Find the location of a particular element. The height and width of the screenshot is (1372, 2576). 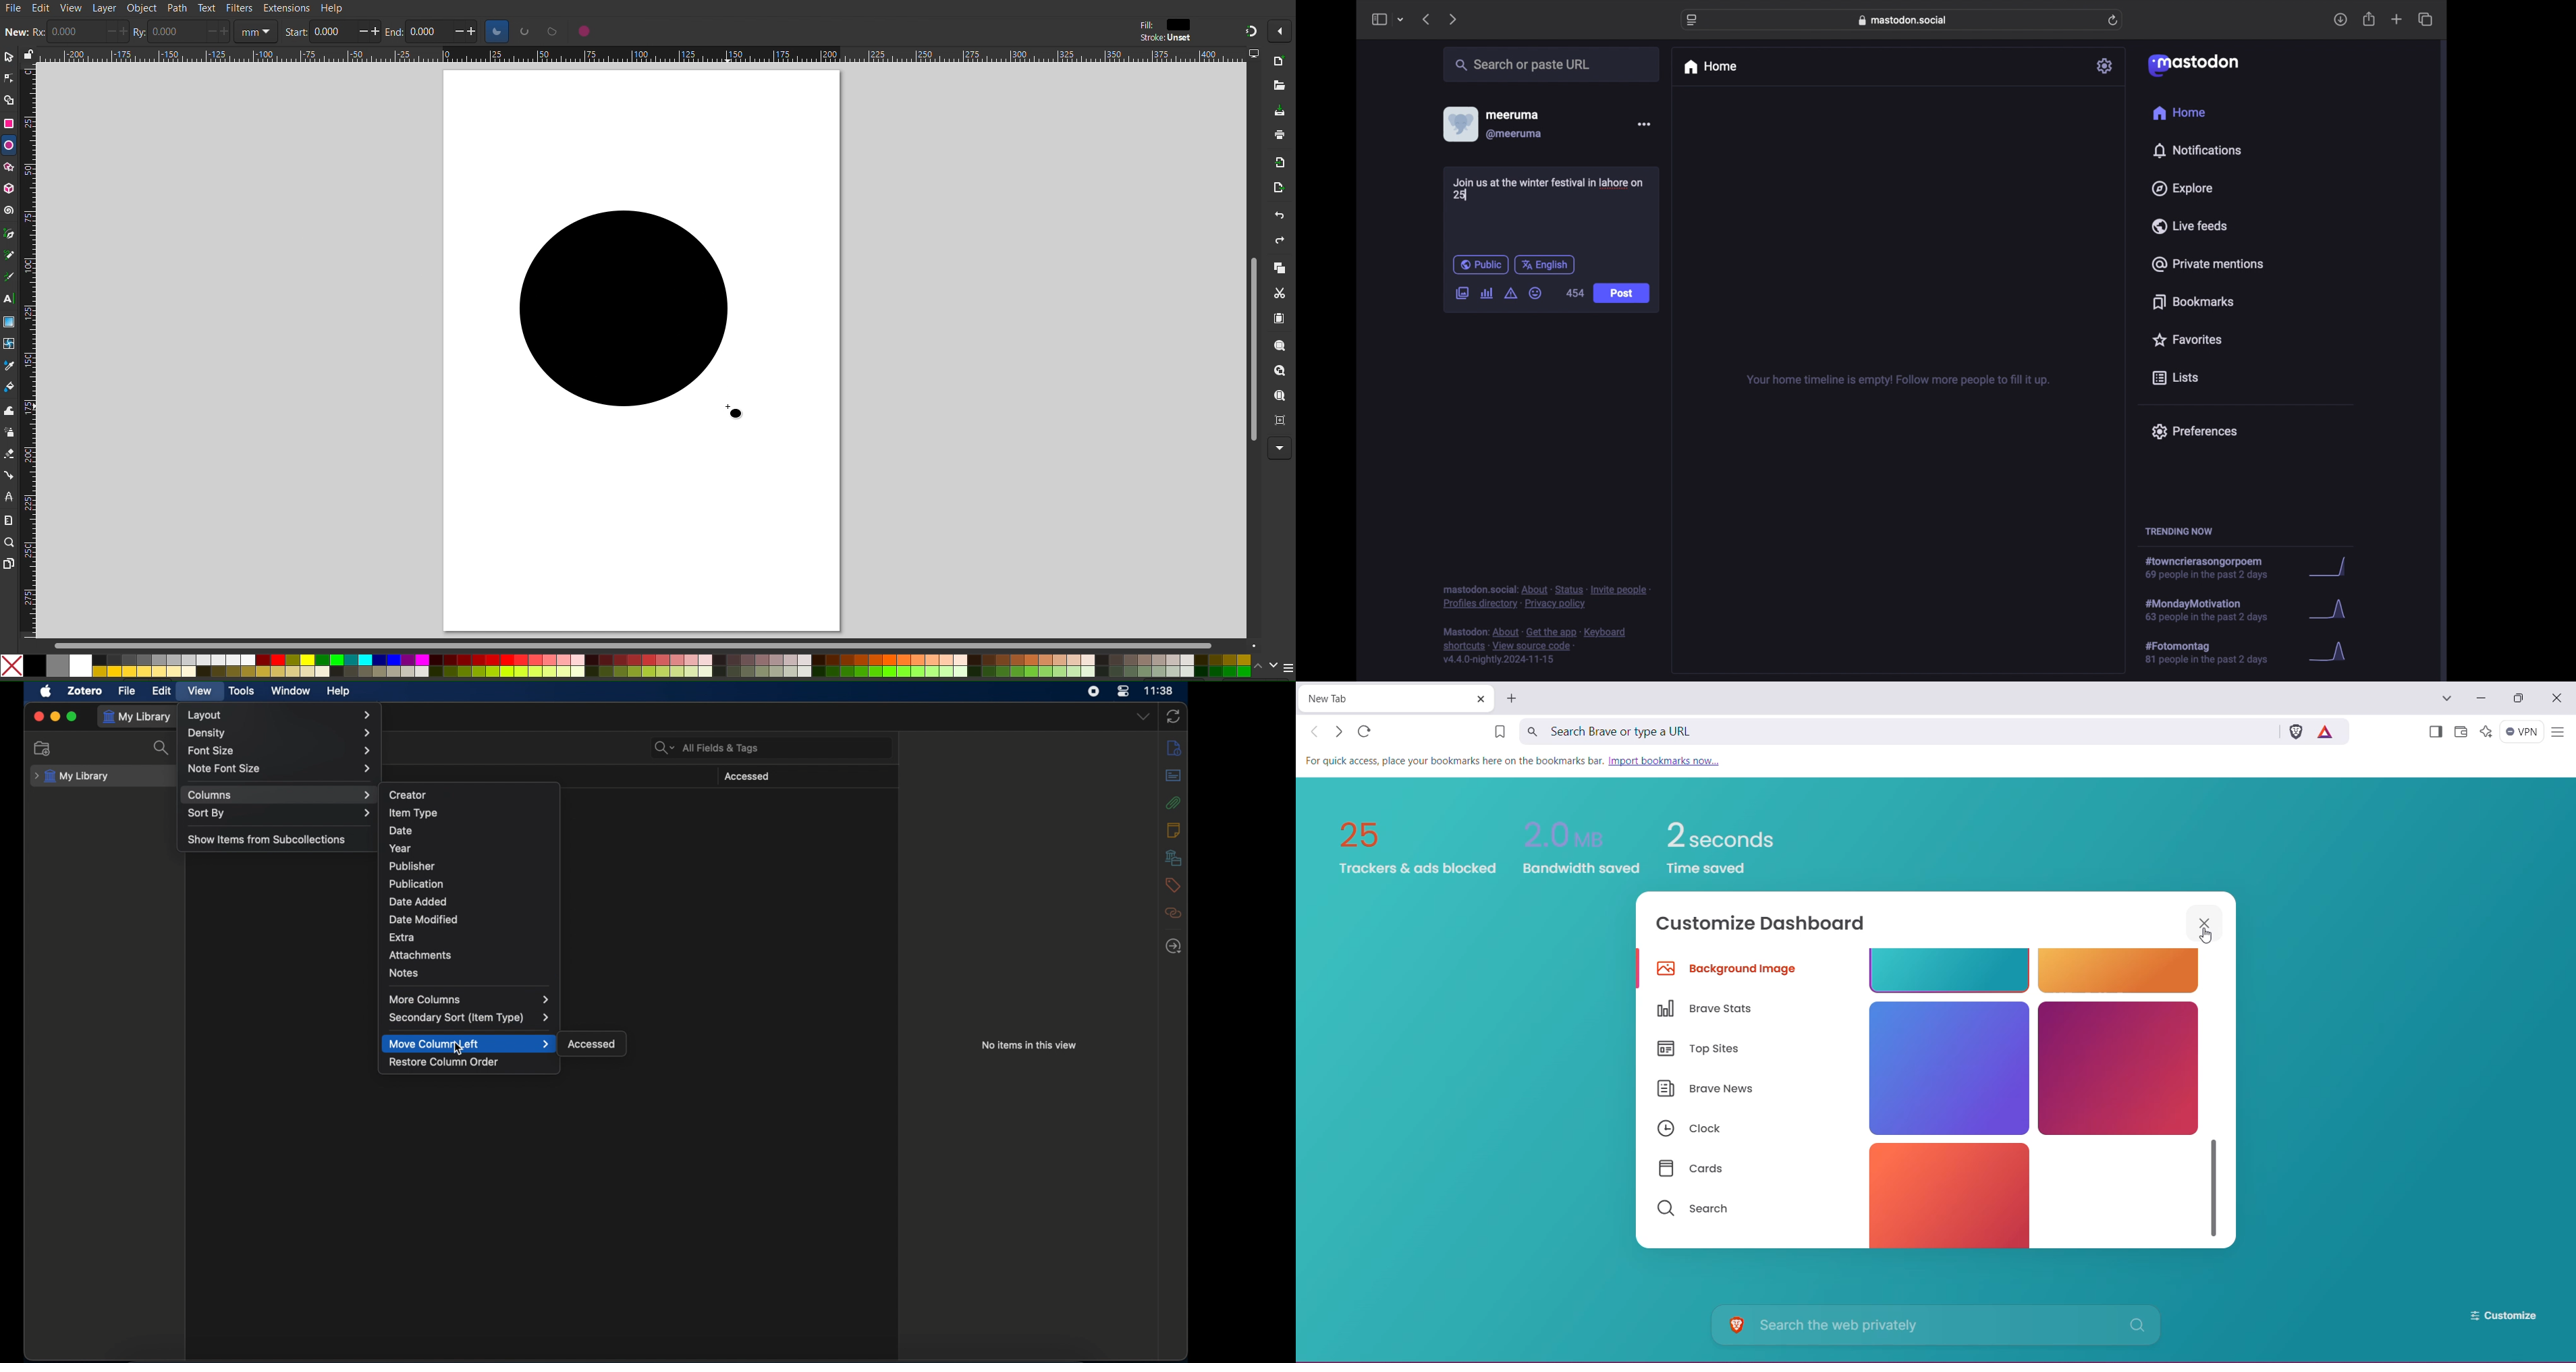

dropdown is located at coordinates (1143, 717).